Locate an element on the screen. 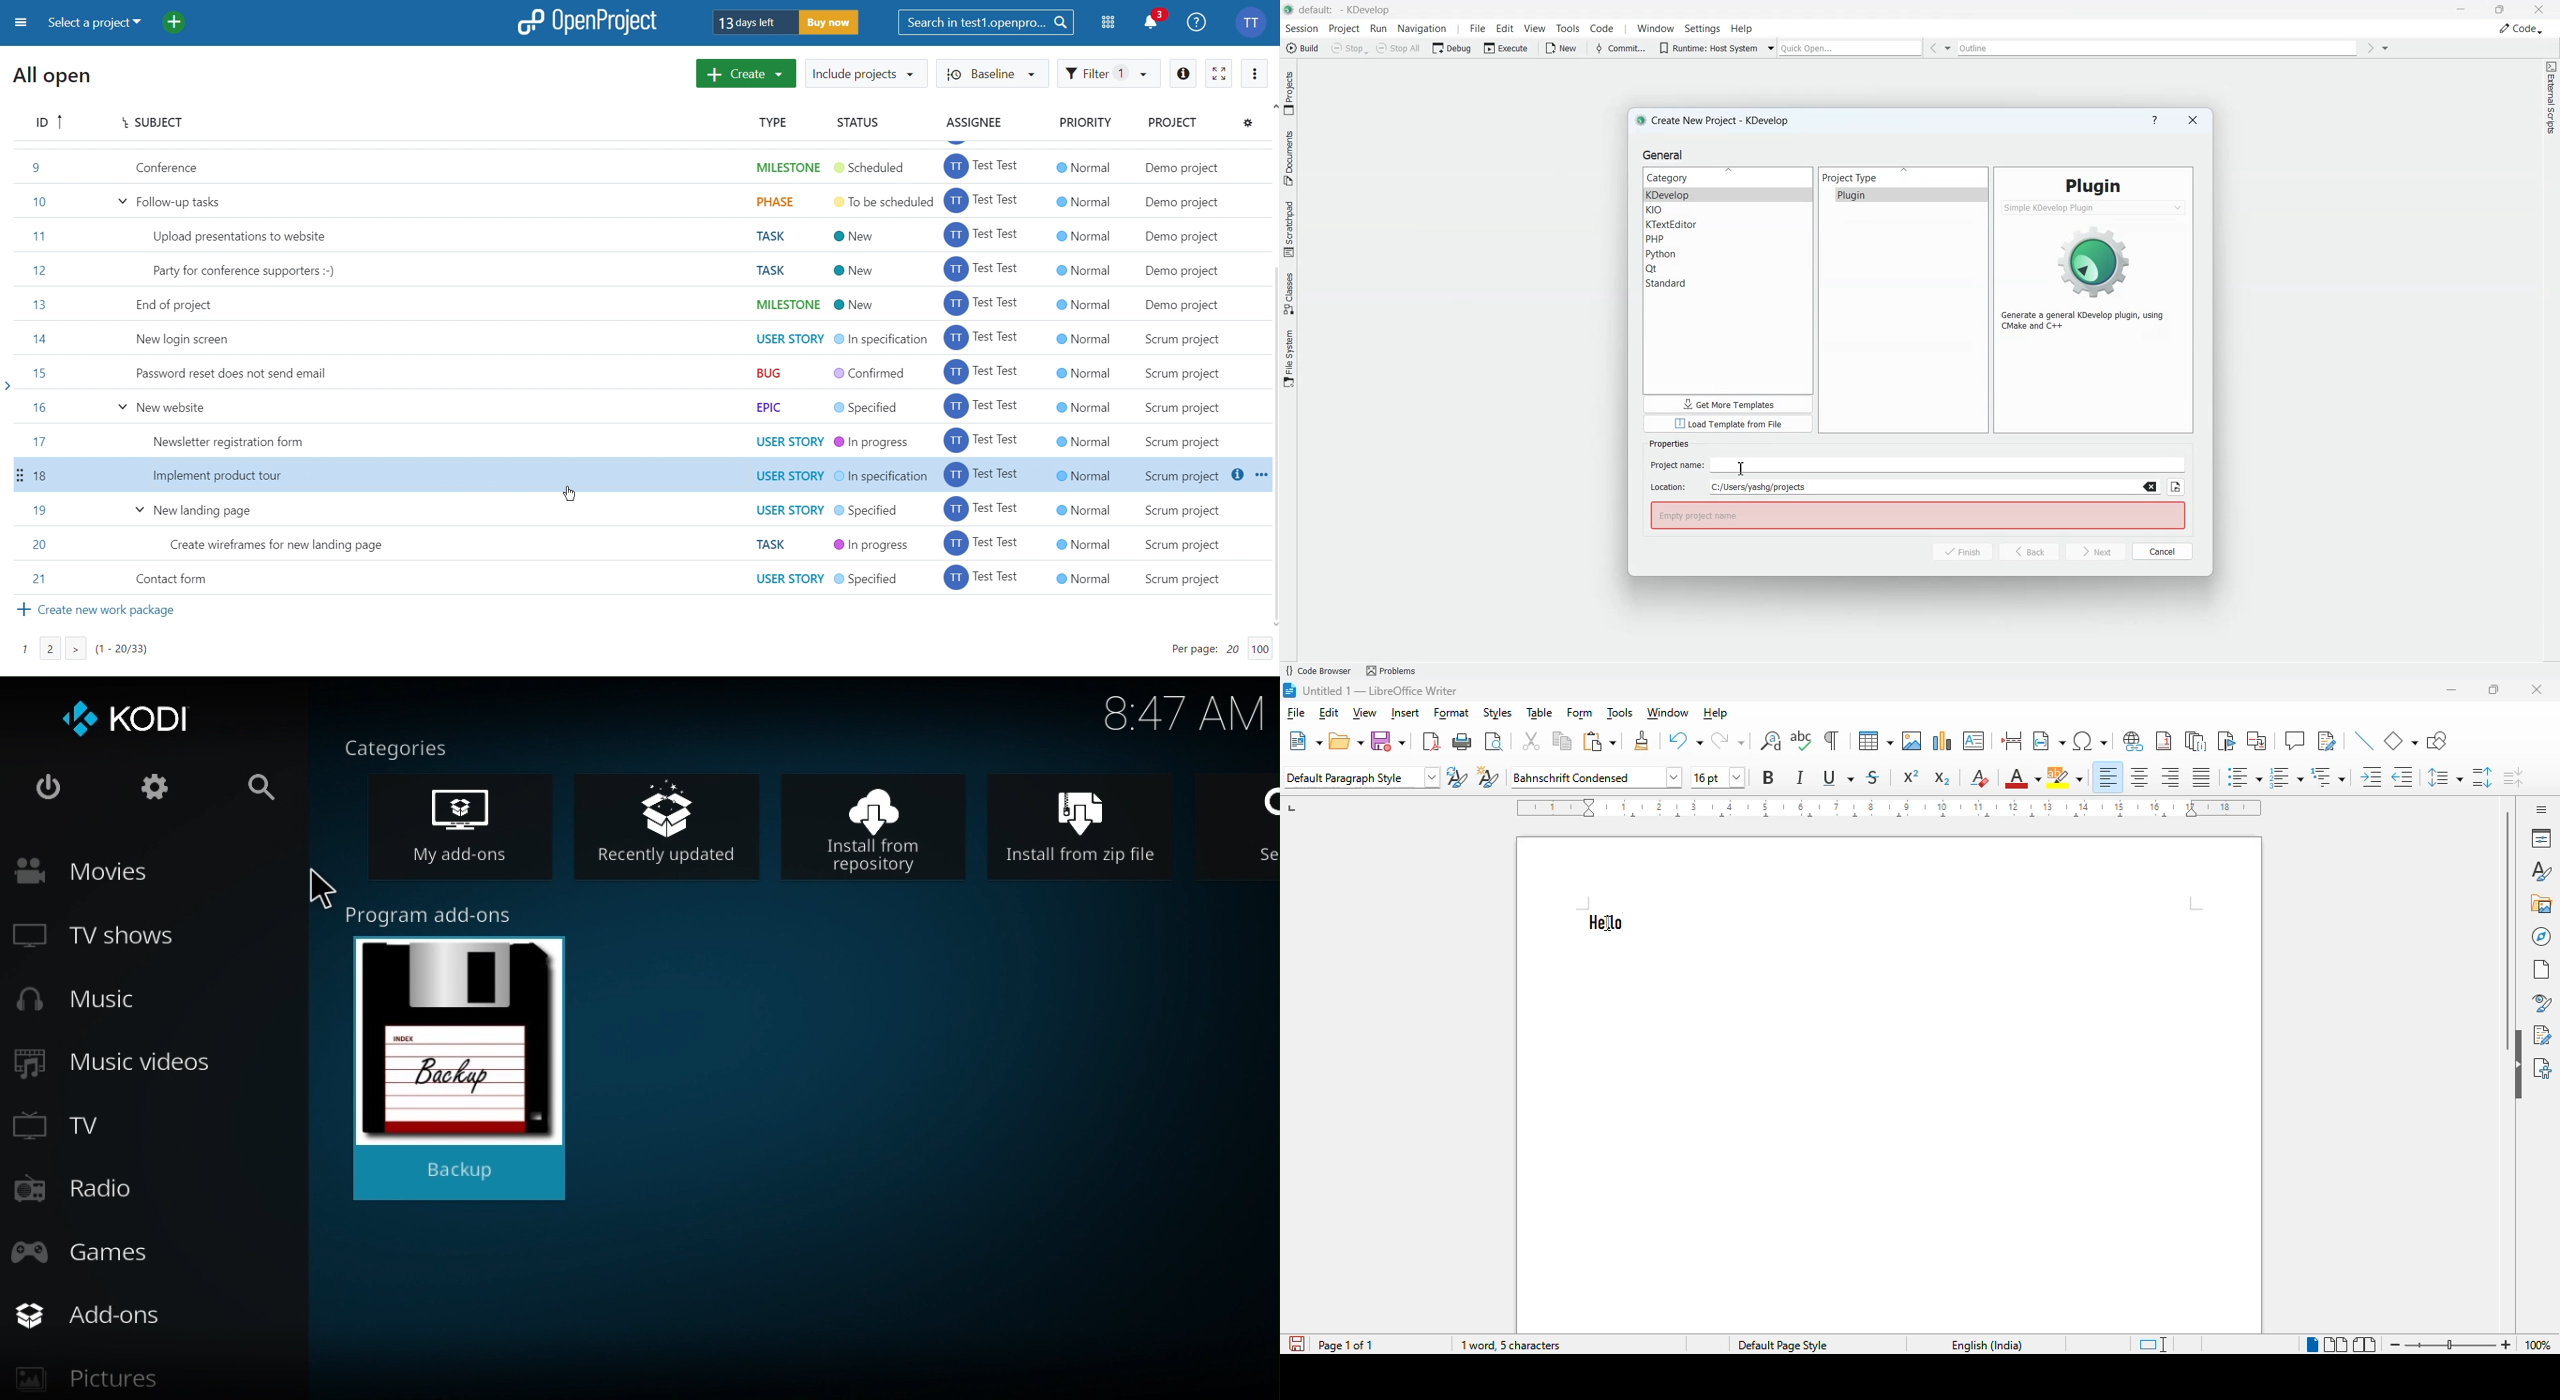  backup successful! is located at coordinates (464, 1059).